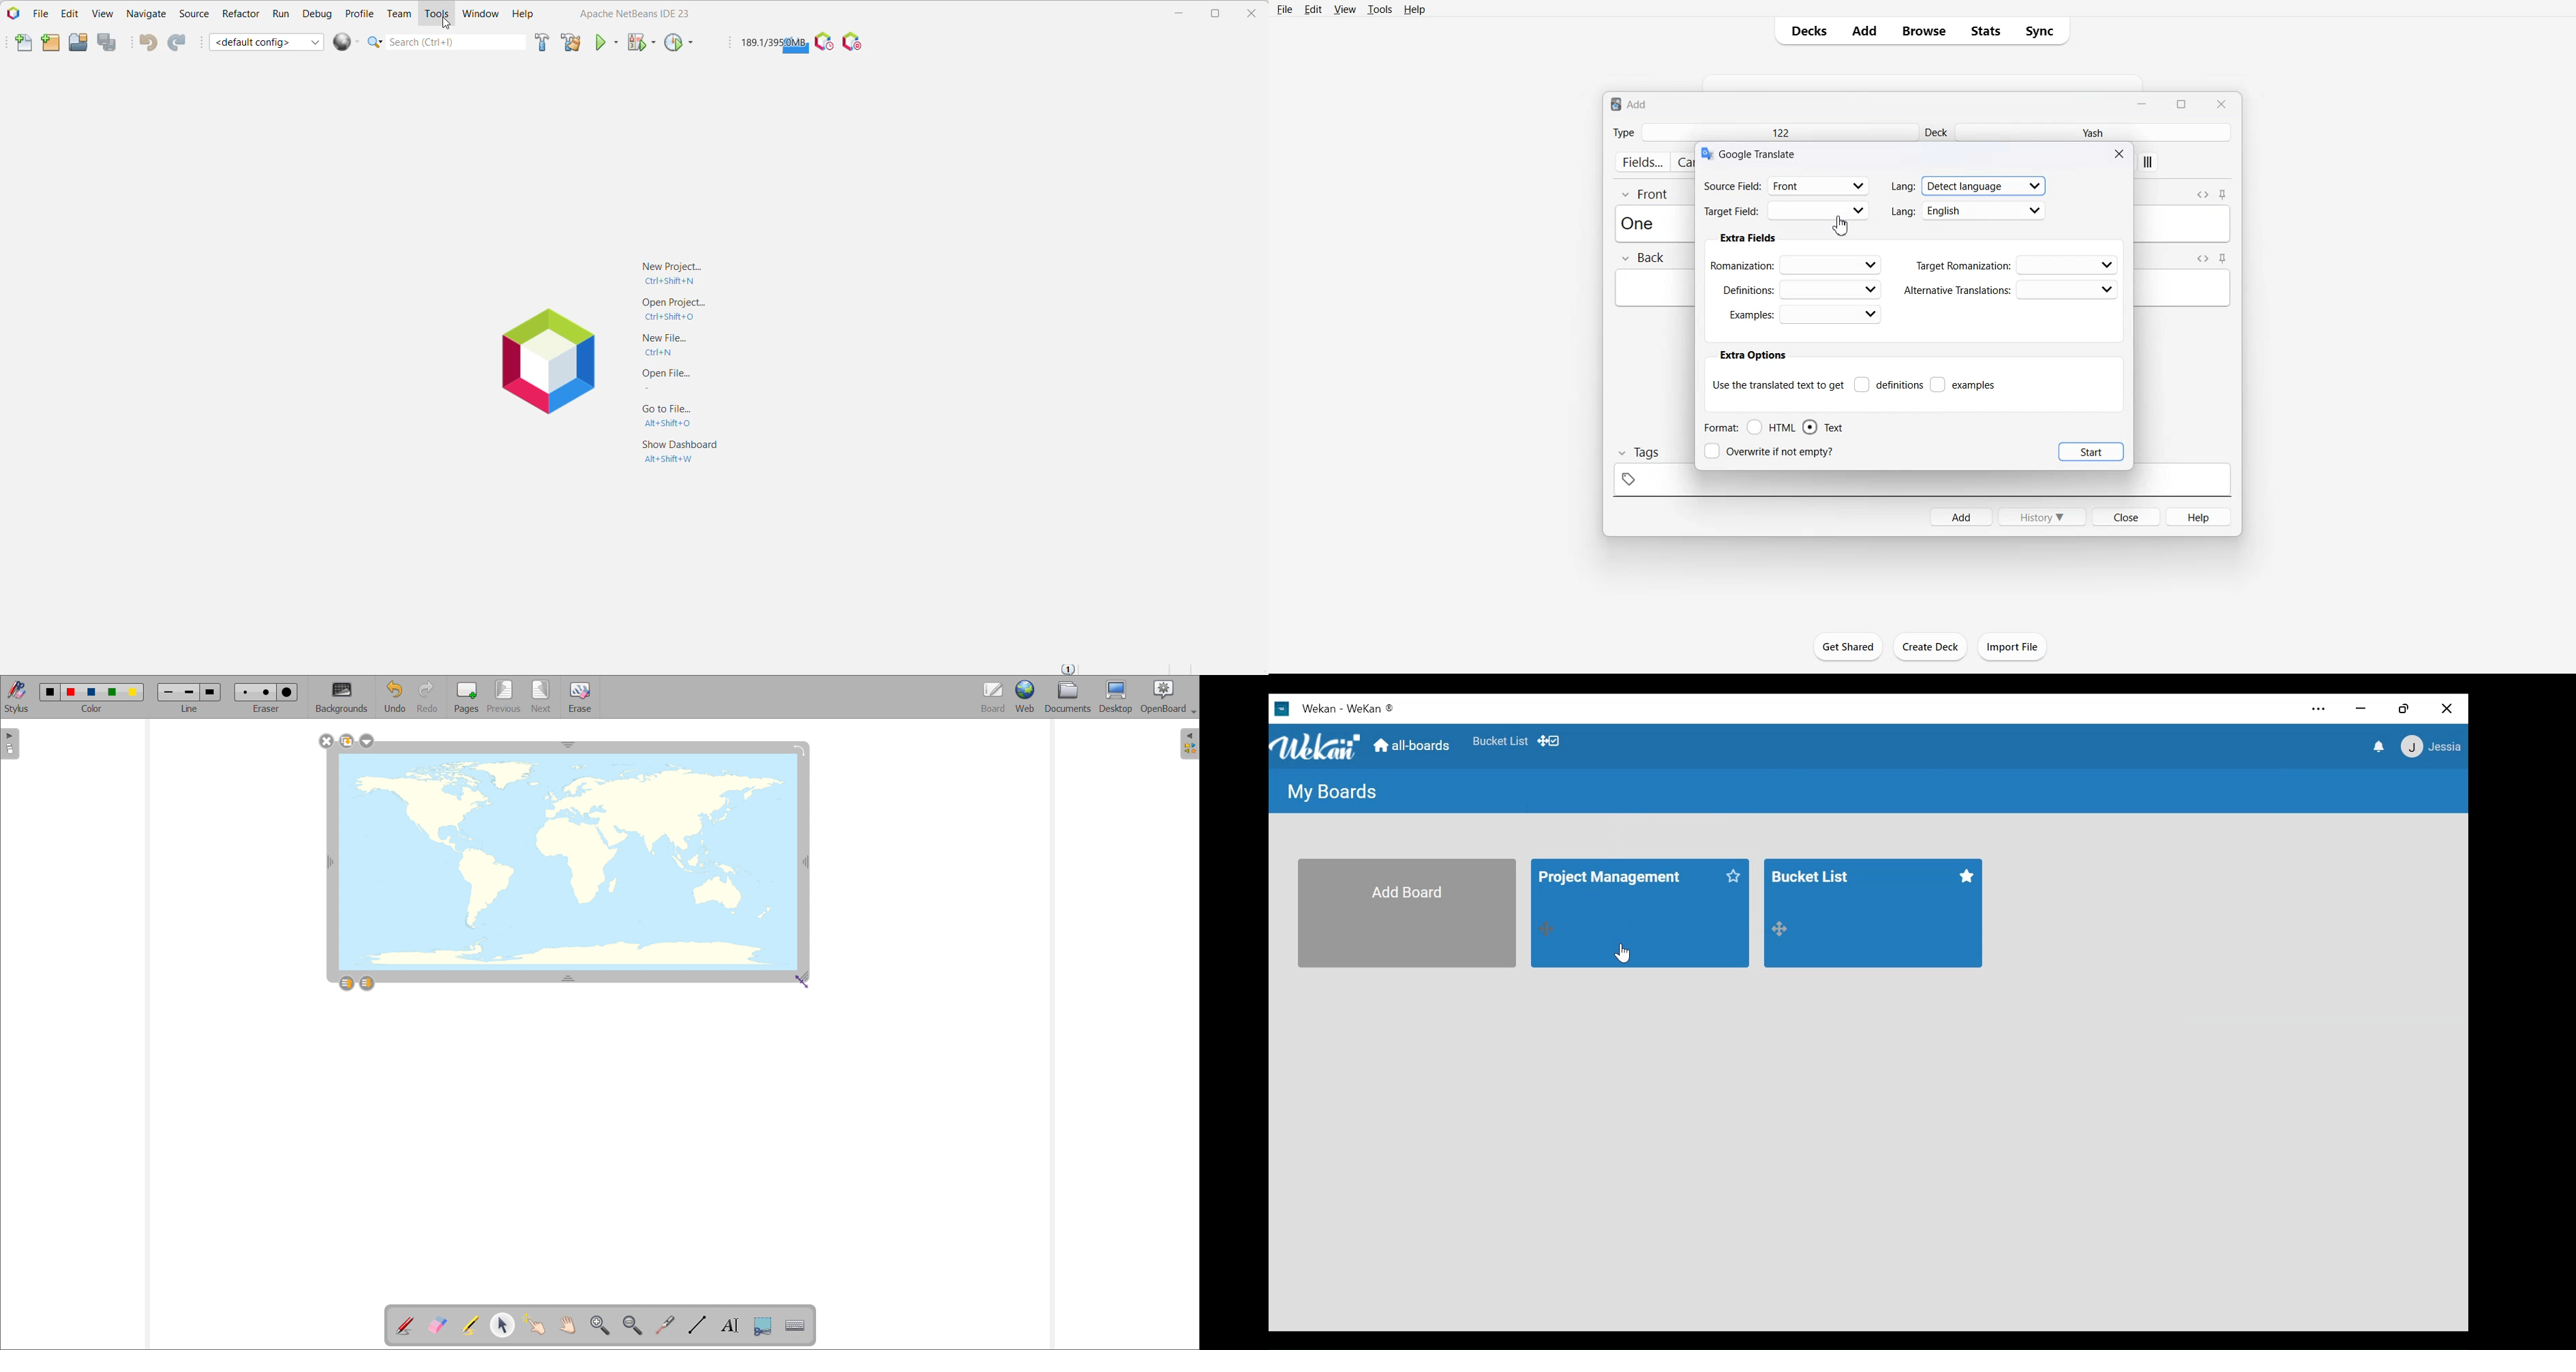  I want to click on layer down, so click(366, 982).